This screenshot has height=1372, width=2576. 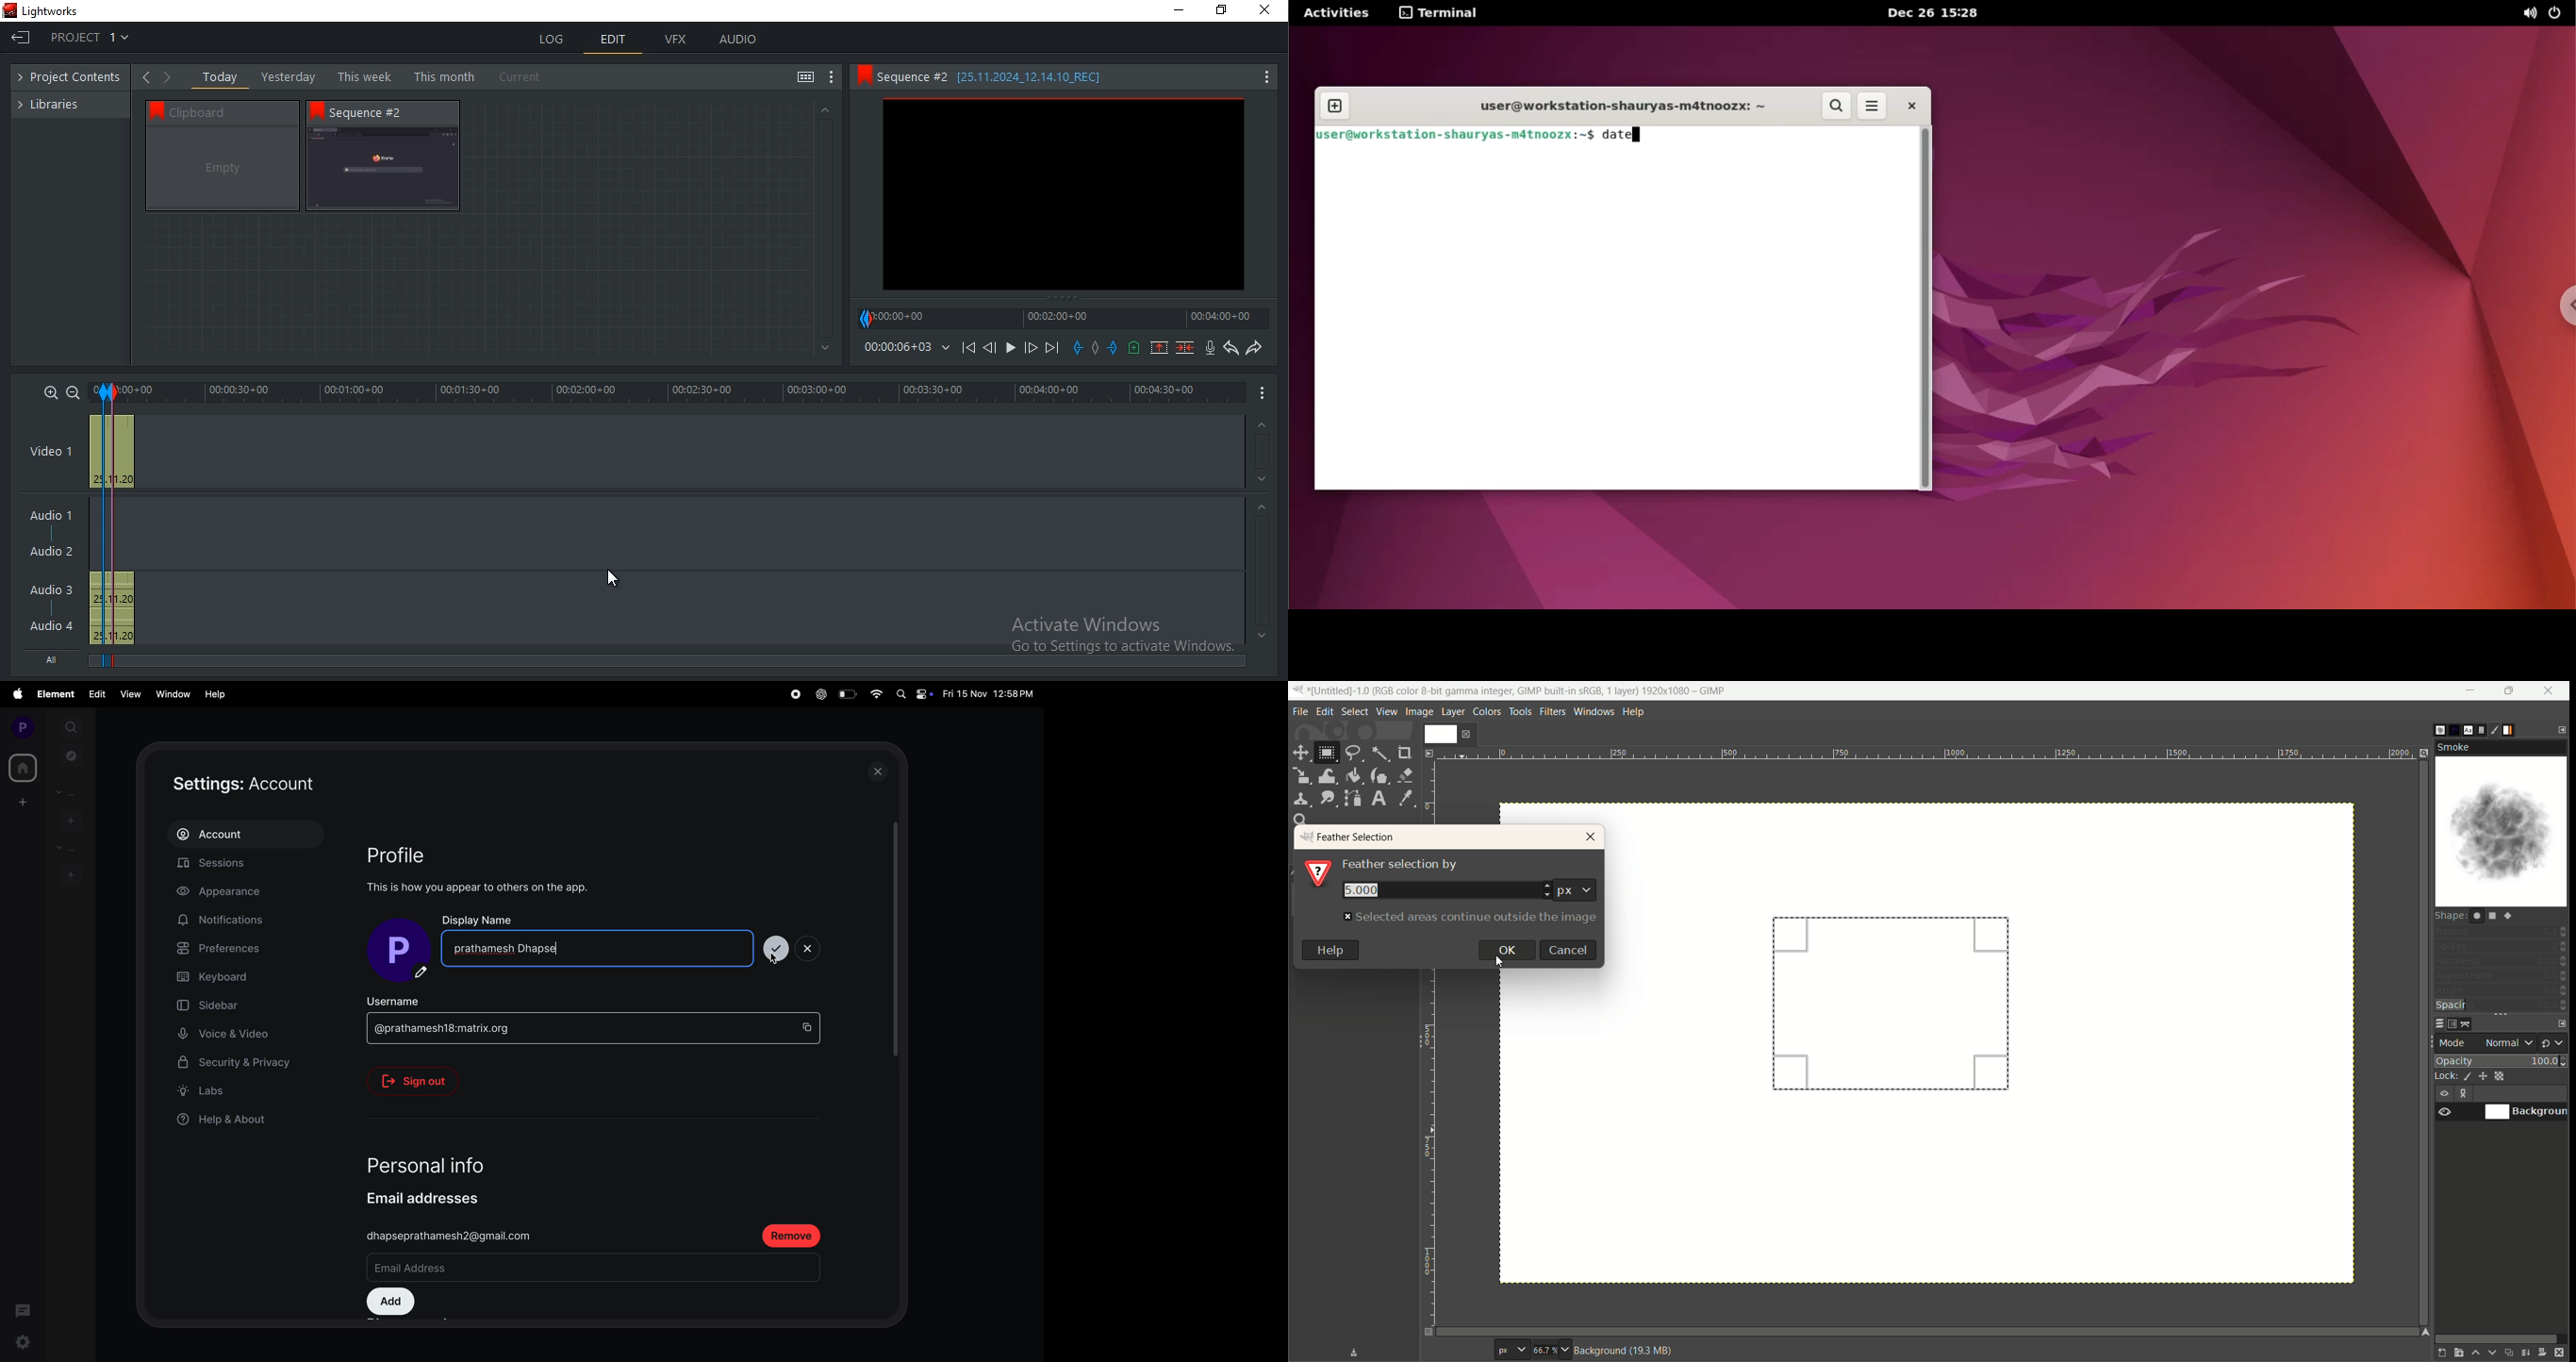 What do you see at coordinates (376, 112) in the screenshot?
I see `Sequence #2` at bounding box center [376, 112].